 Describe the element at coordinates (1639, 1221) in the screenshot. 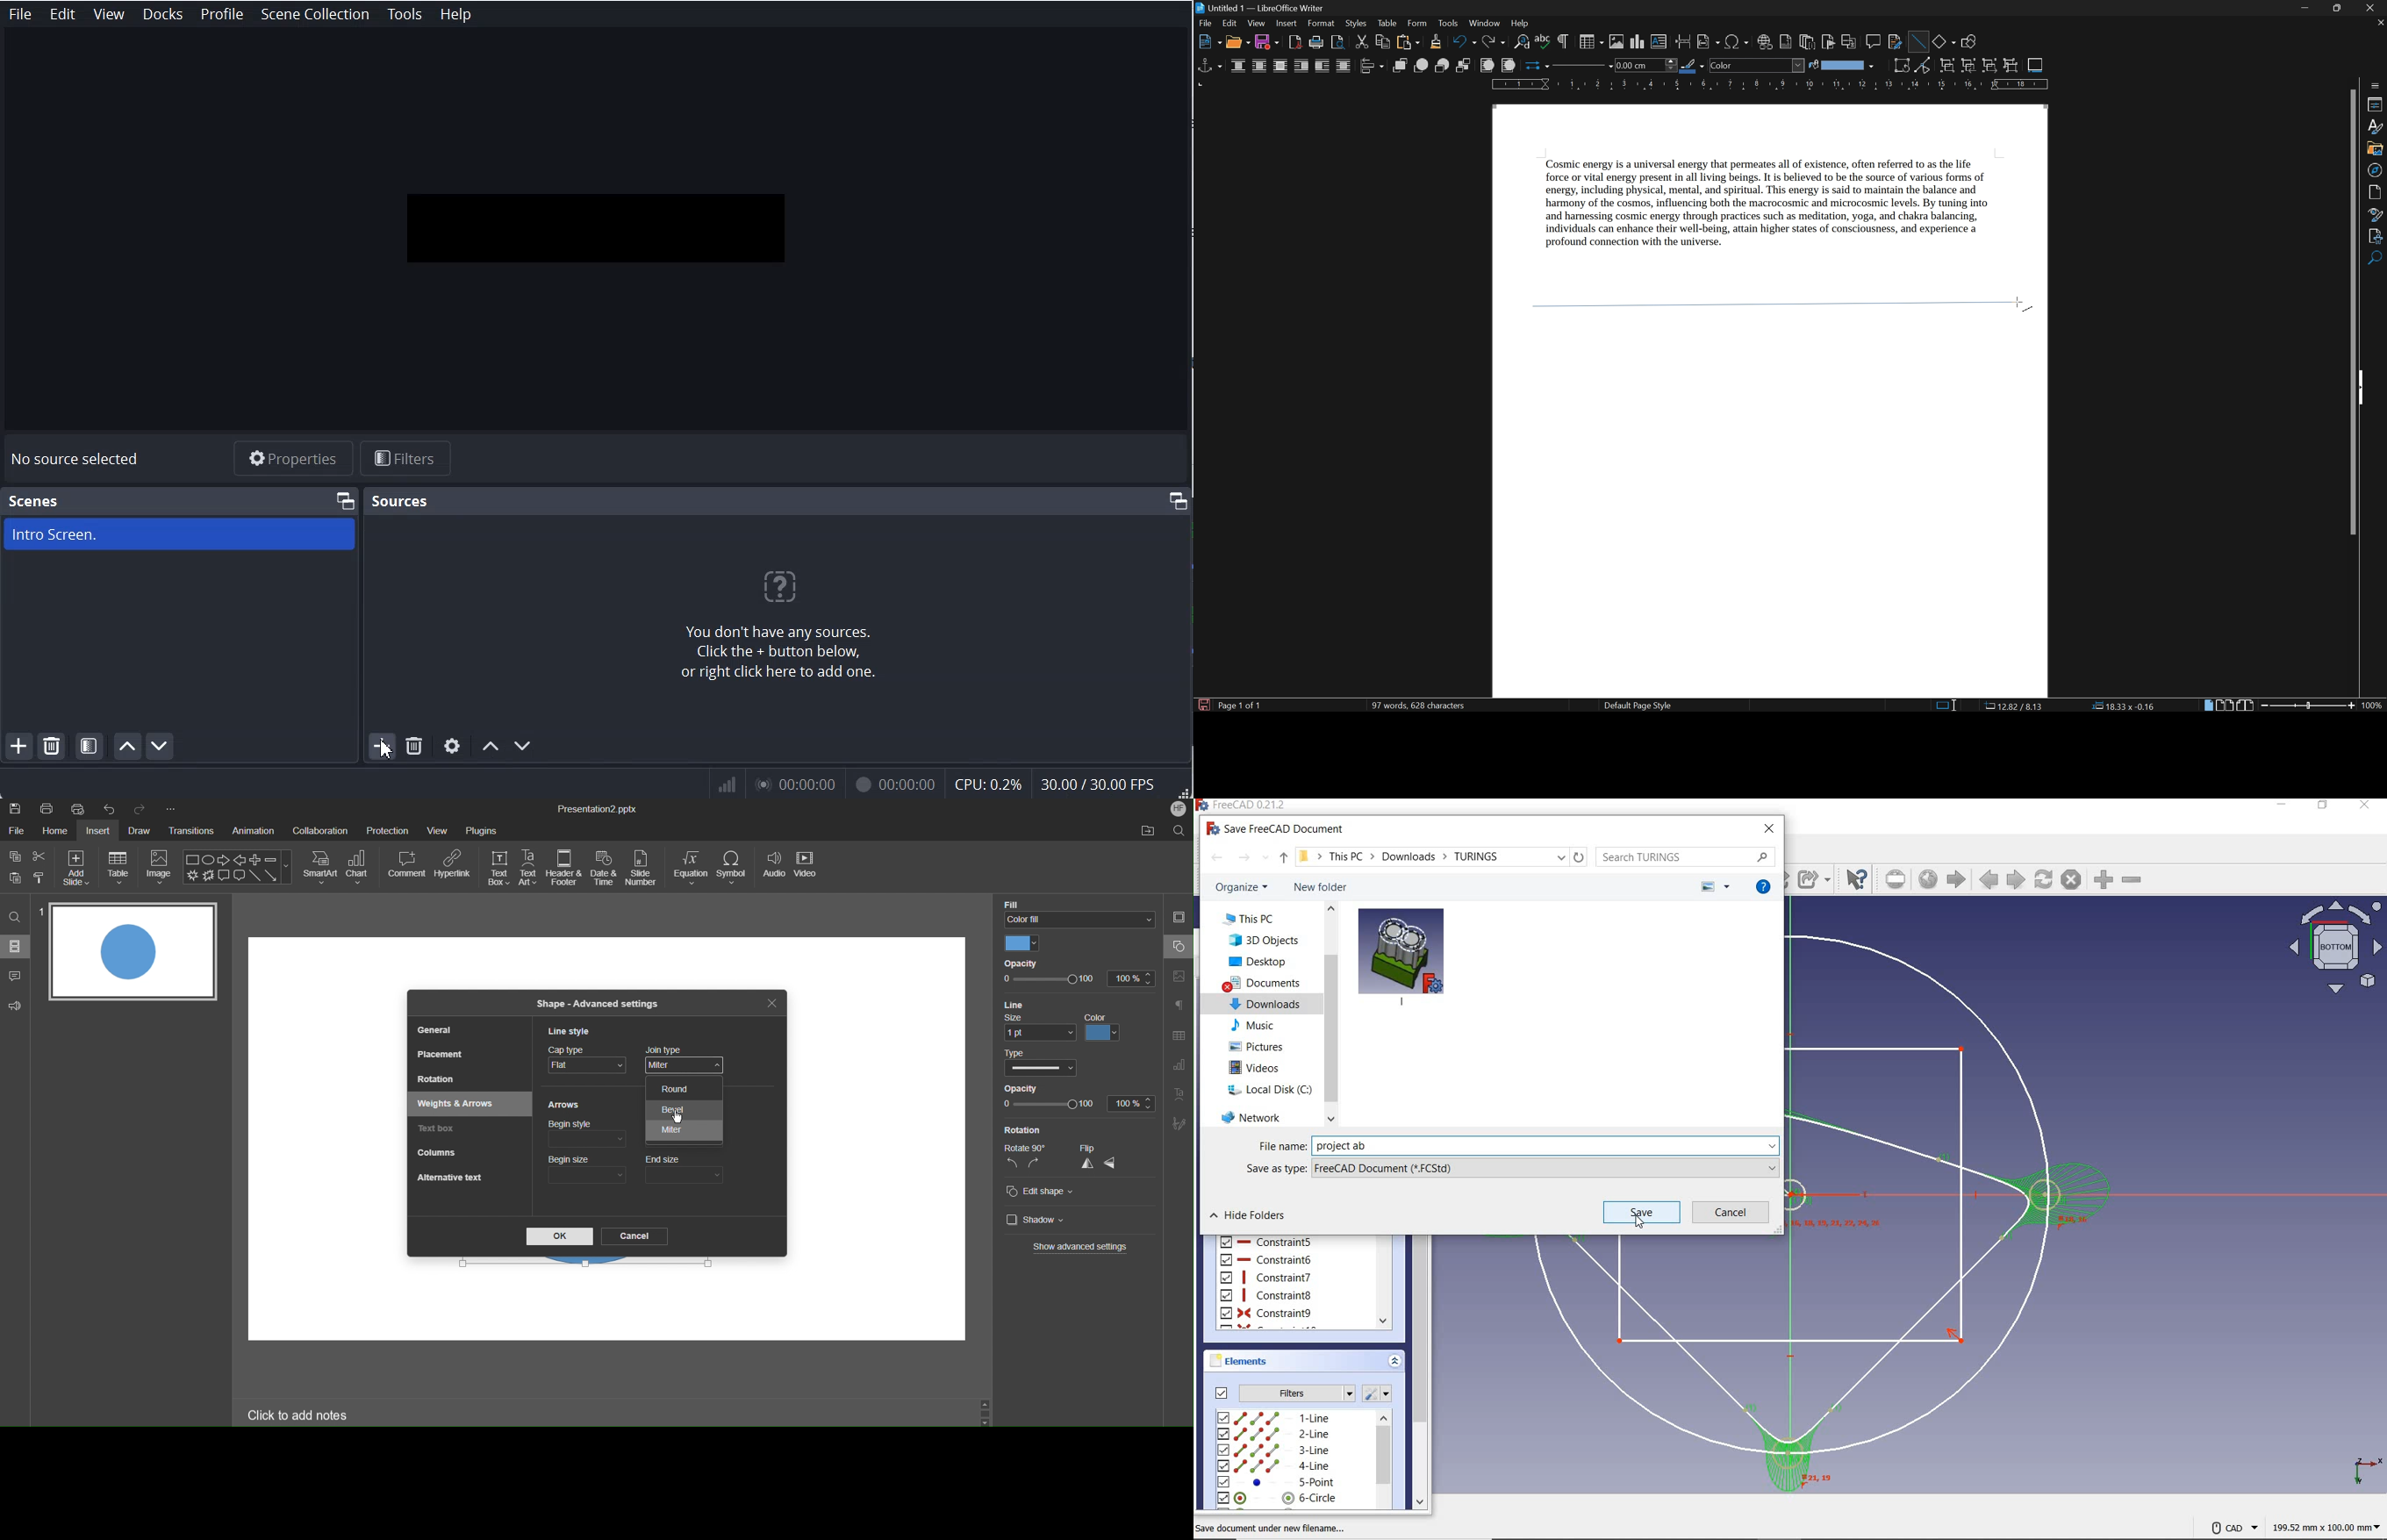

I see `cursor` at that location.